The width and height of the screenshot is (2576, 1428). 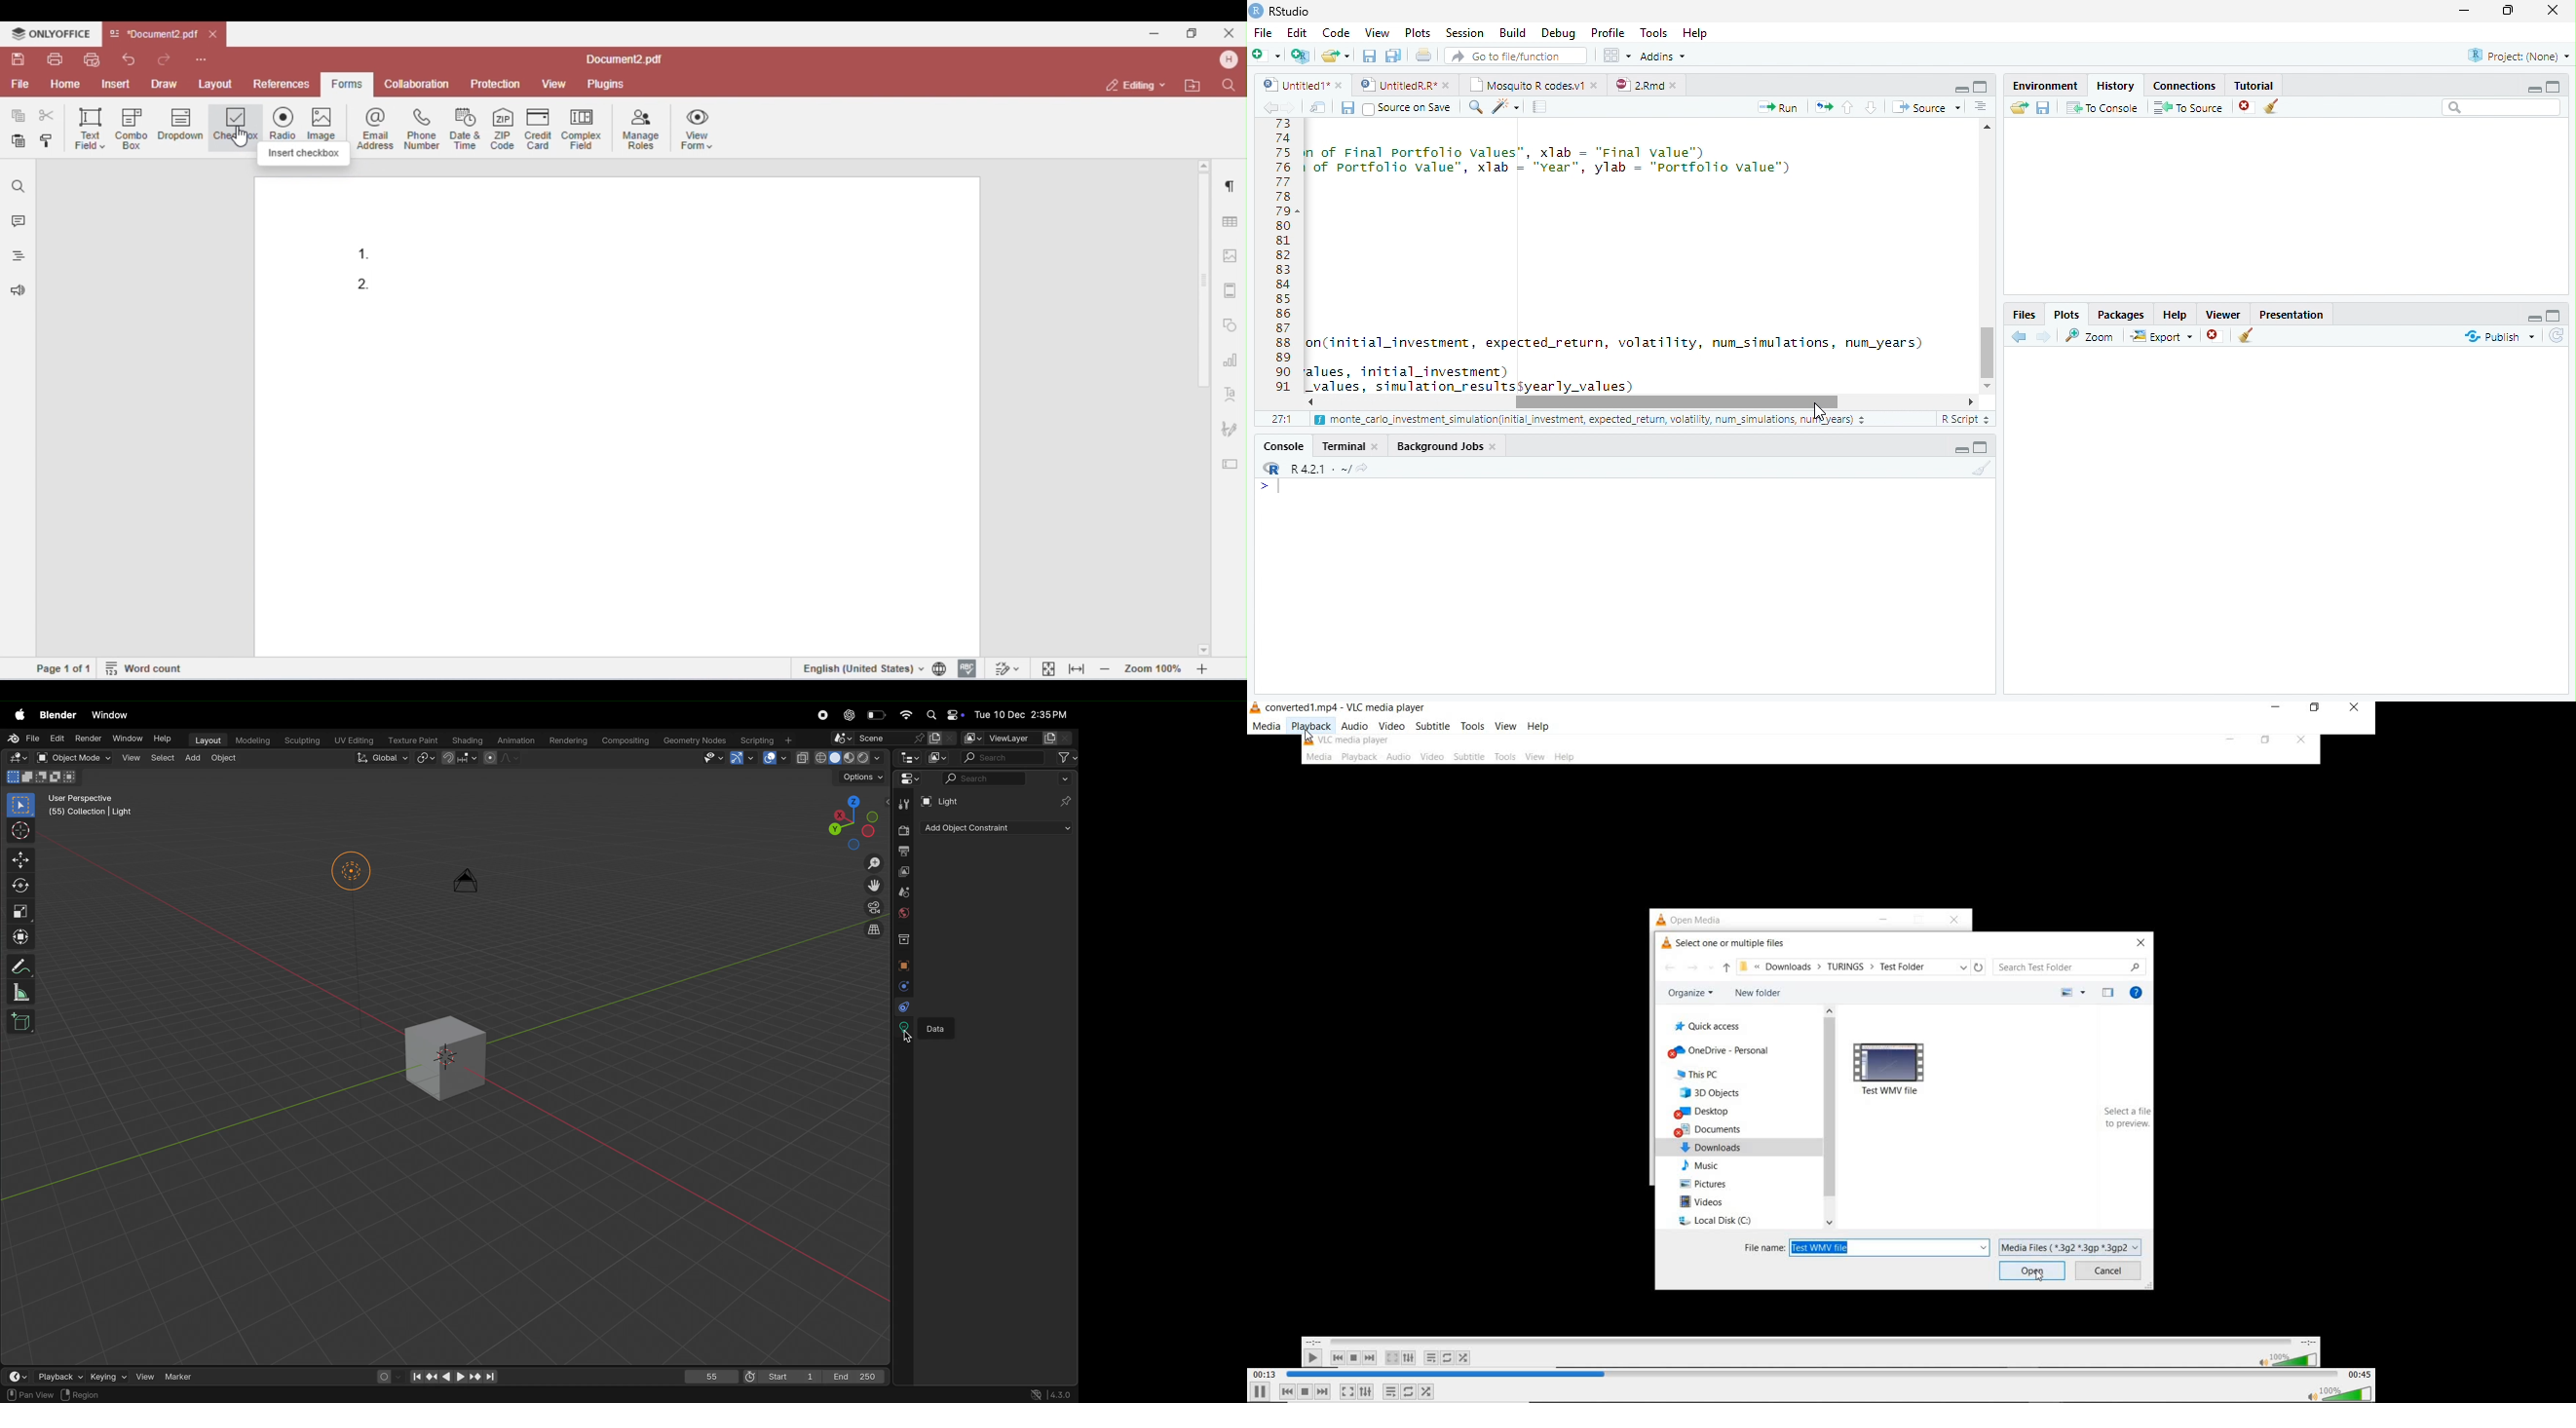 What do you see at coordinates (17, 714) in the screenshot?
I see `apple menu` at bounding box center [17, 714].